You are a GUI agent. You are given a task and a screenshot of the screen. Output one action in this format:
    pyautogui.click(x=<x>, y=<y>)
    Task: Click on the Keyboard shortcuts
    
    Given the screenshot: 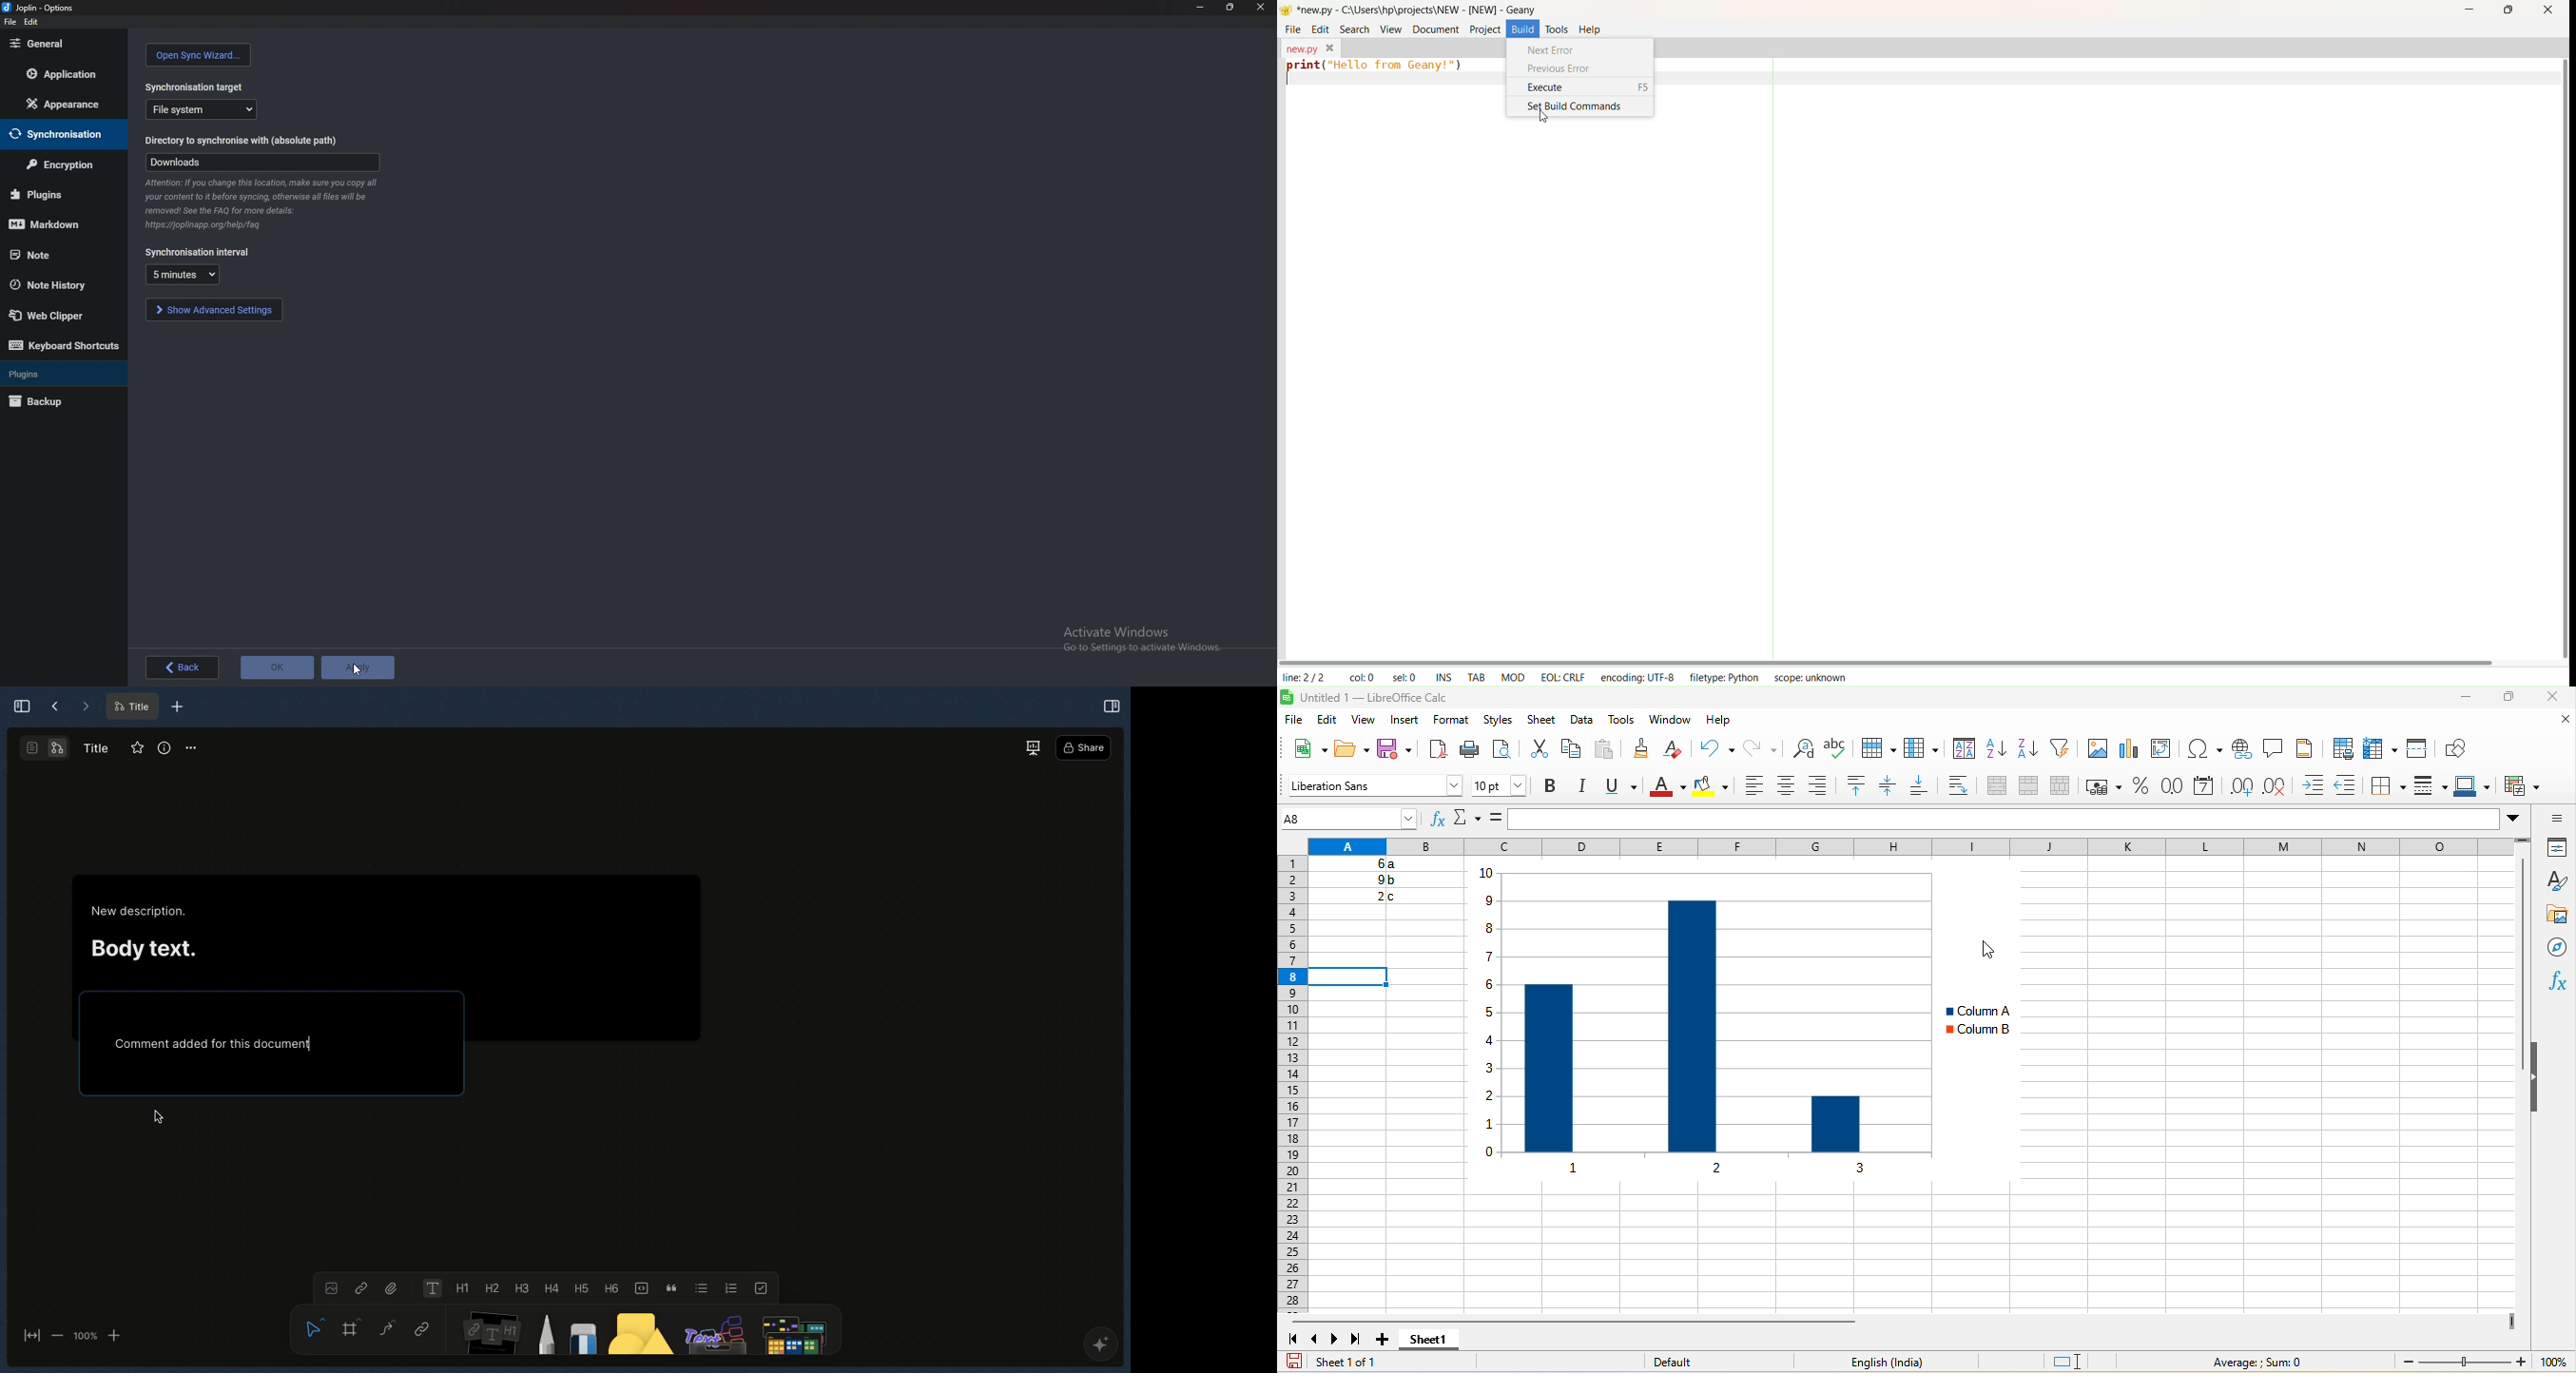 What is the action you would take?
    pyautogui.click(x=66, y=345)
    